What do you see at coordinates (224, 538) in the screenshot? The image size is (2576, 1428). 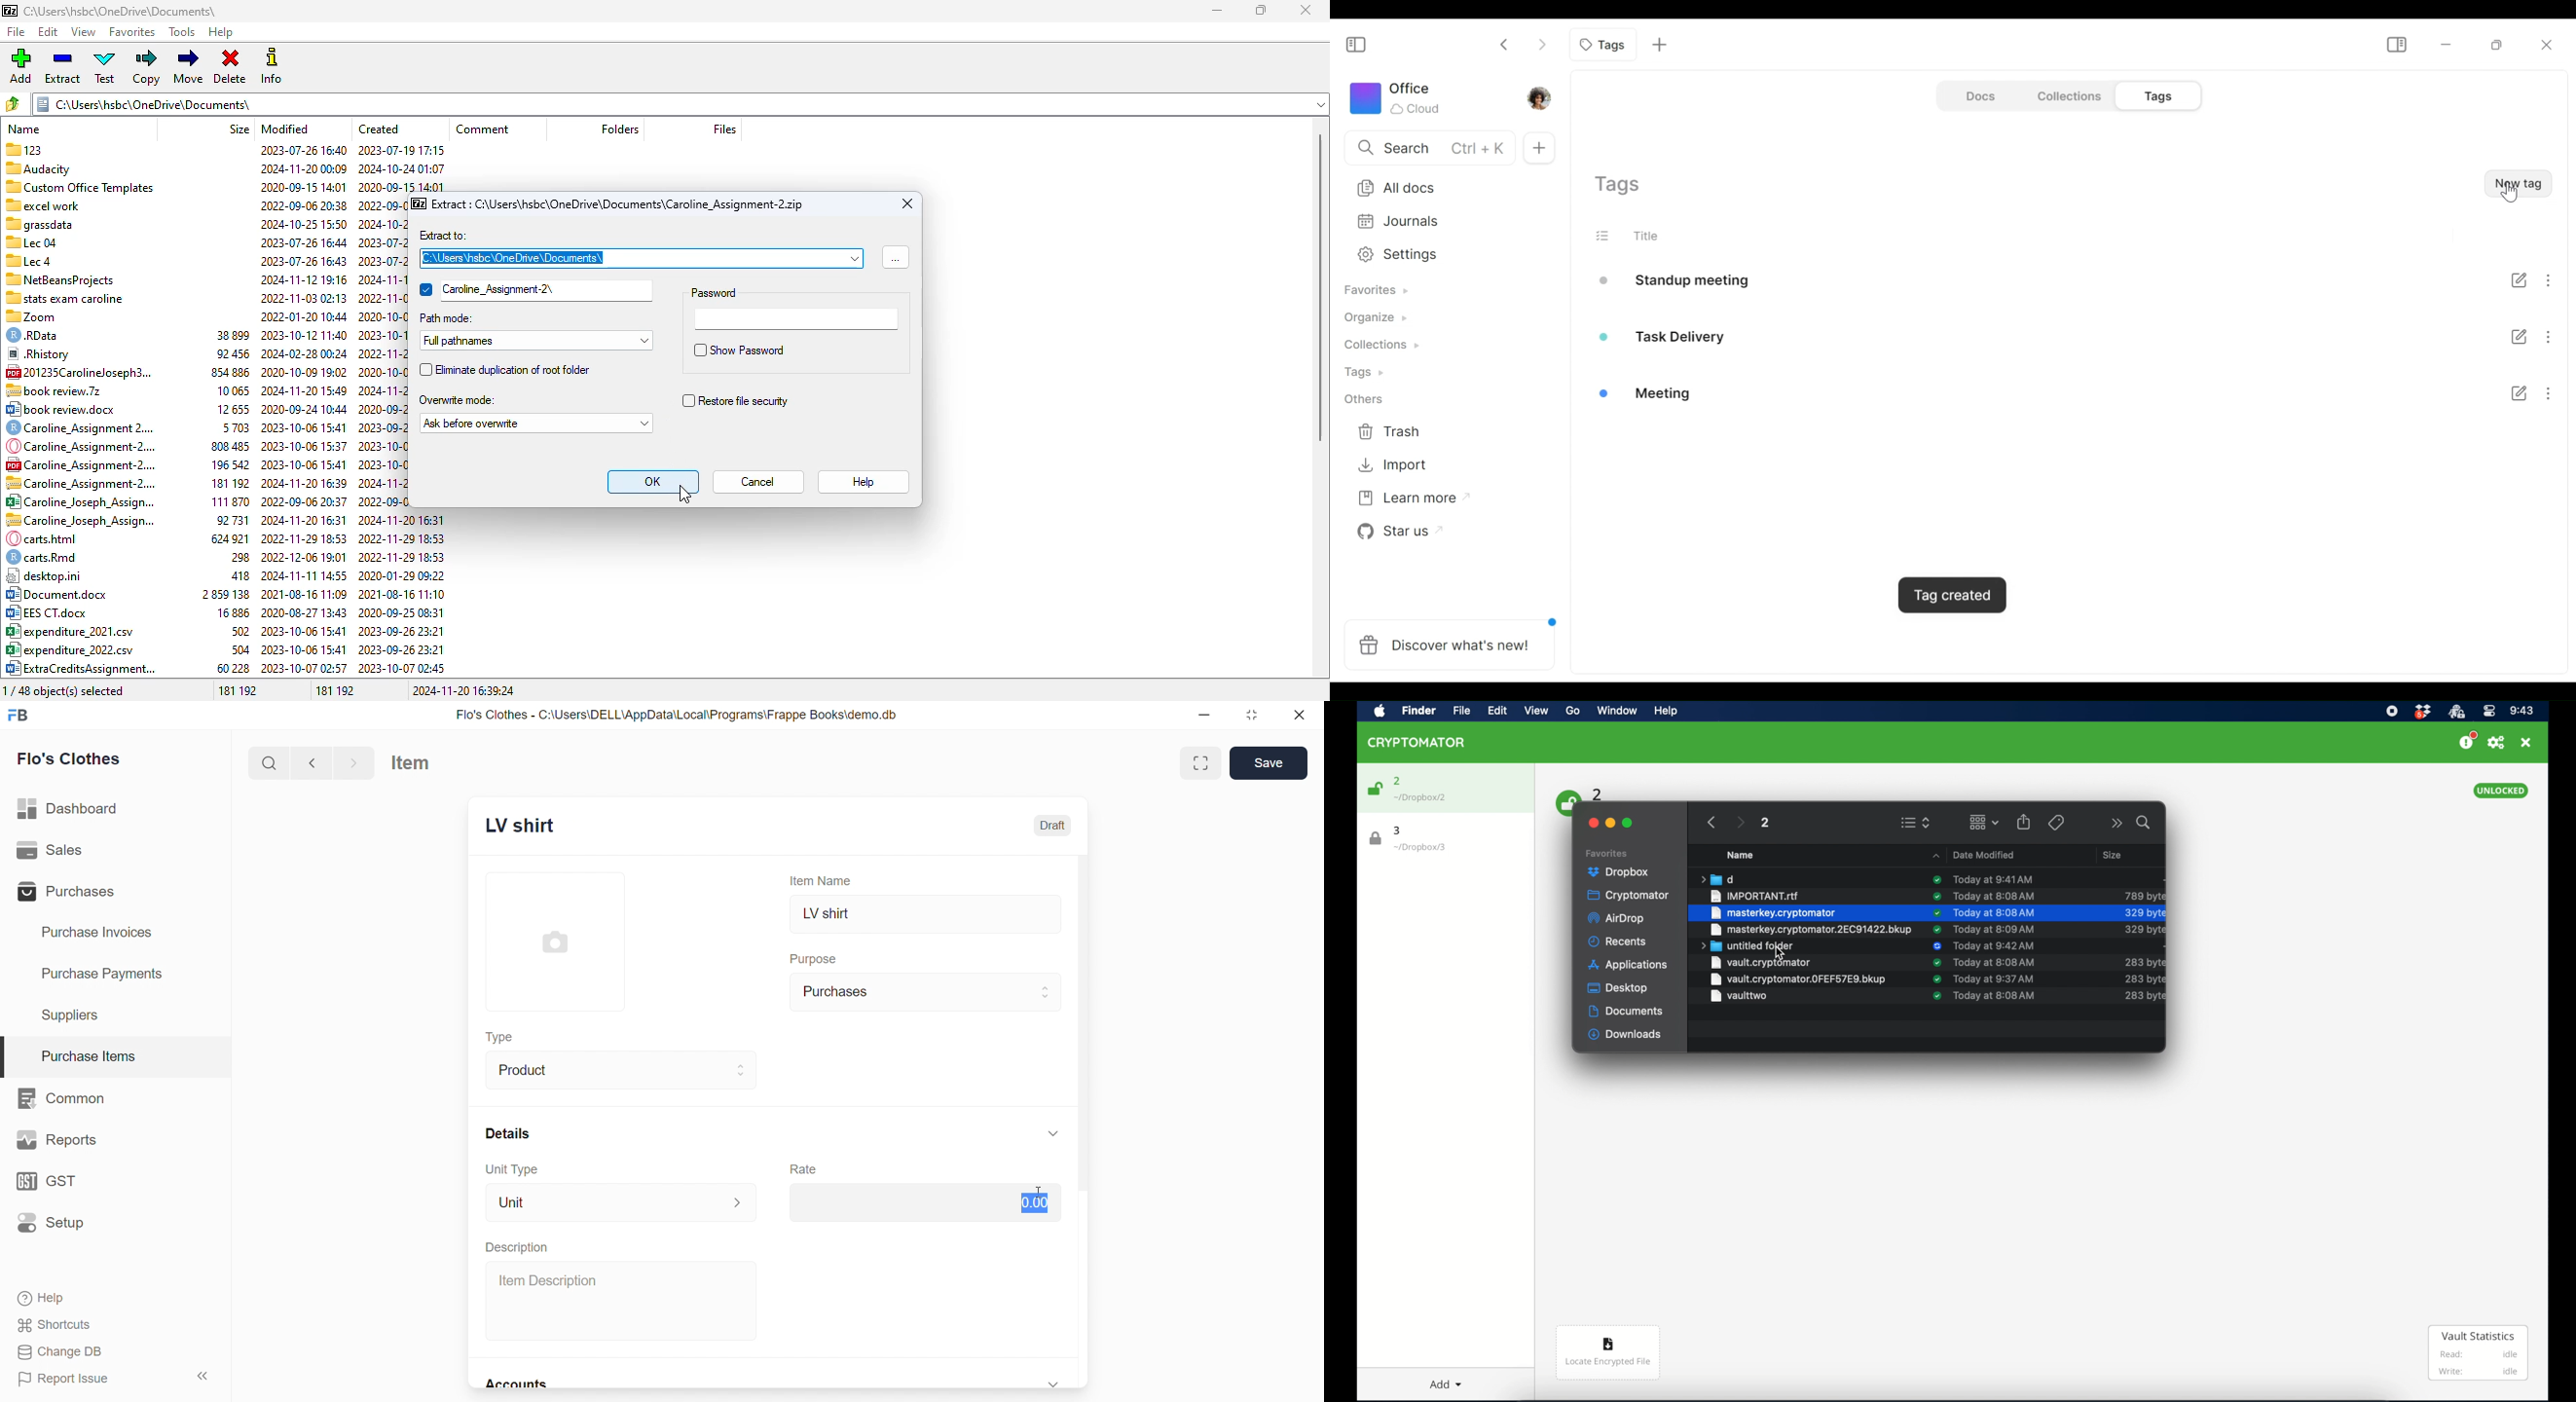 I see `carts.htm! 624921 2022-11-29 1853 2022-11-29 18:53` at bounding box center [224, 538].